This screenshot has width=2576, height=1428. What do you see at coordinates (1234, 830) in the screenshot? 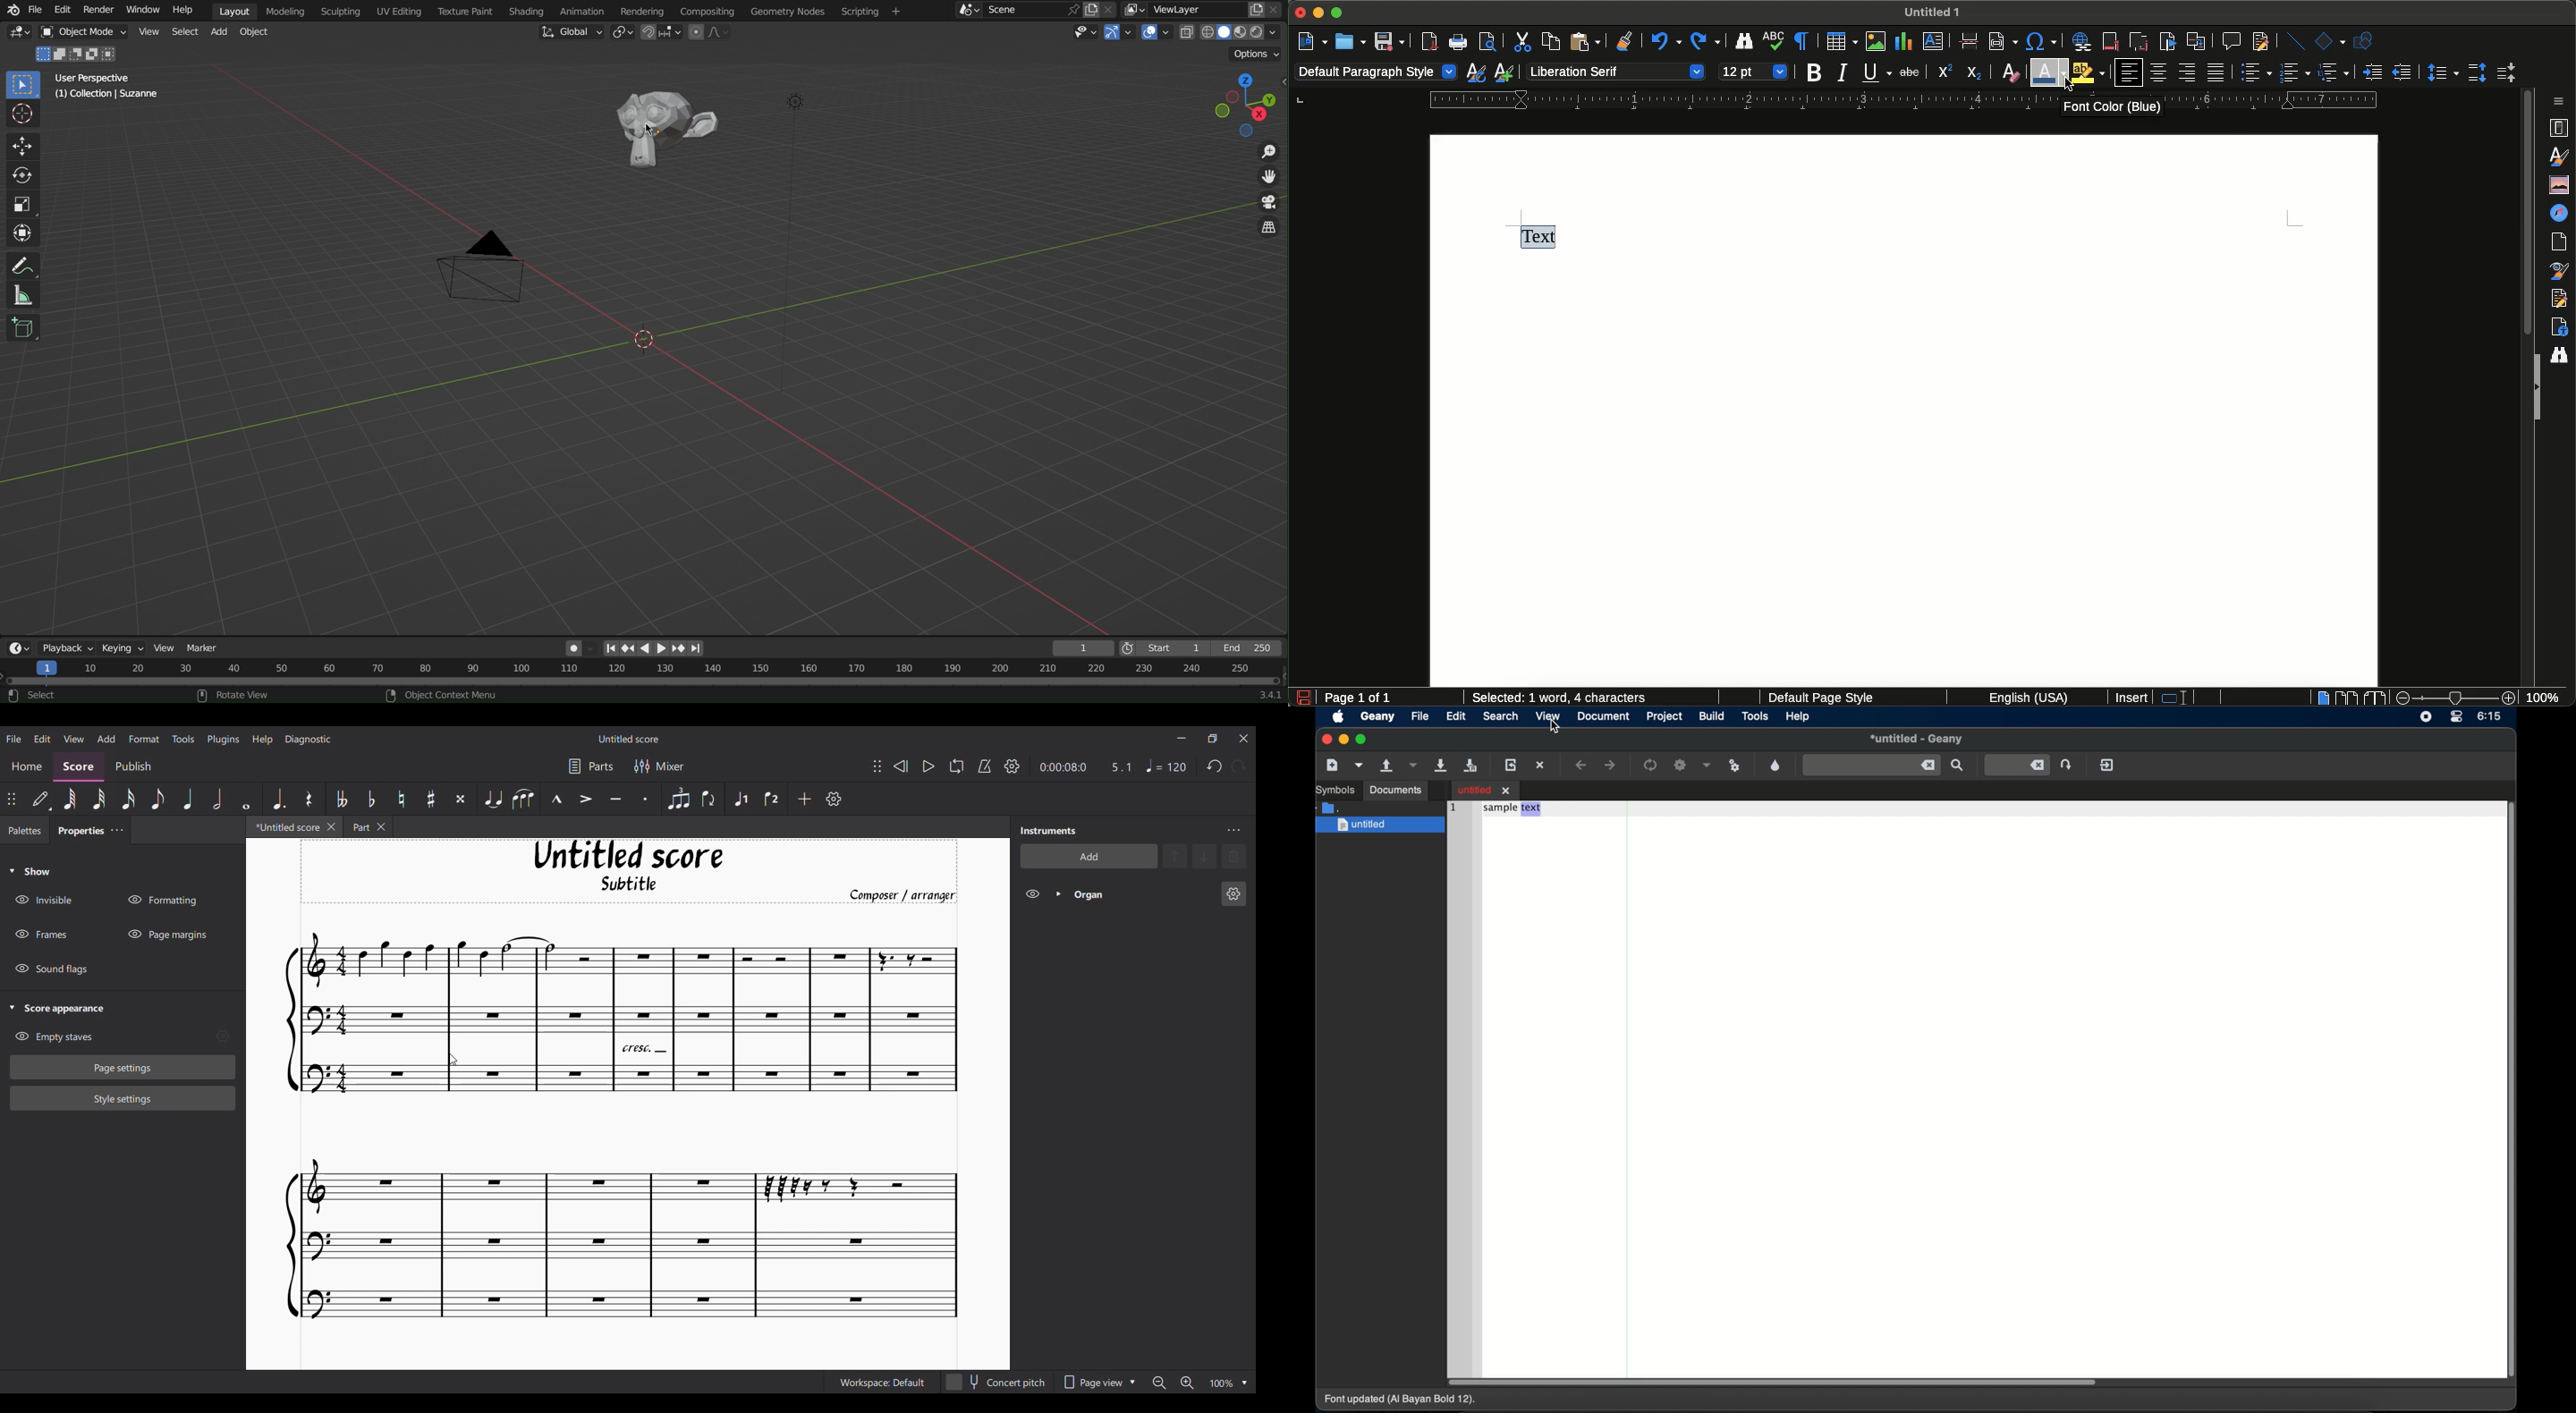
I see `Instruments panel settings` at bounding box center [1234, 830].